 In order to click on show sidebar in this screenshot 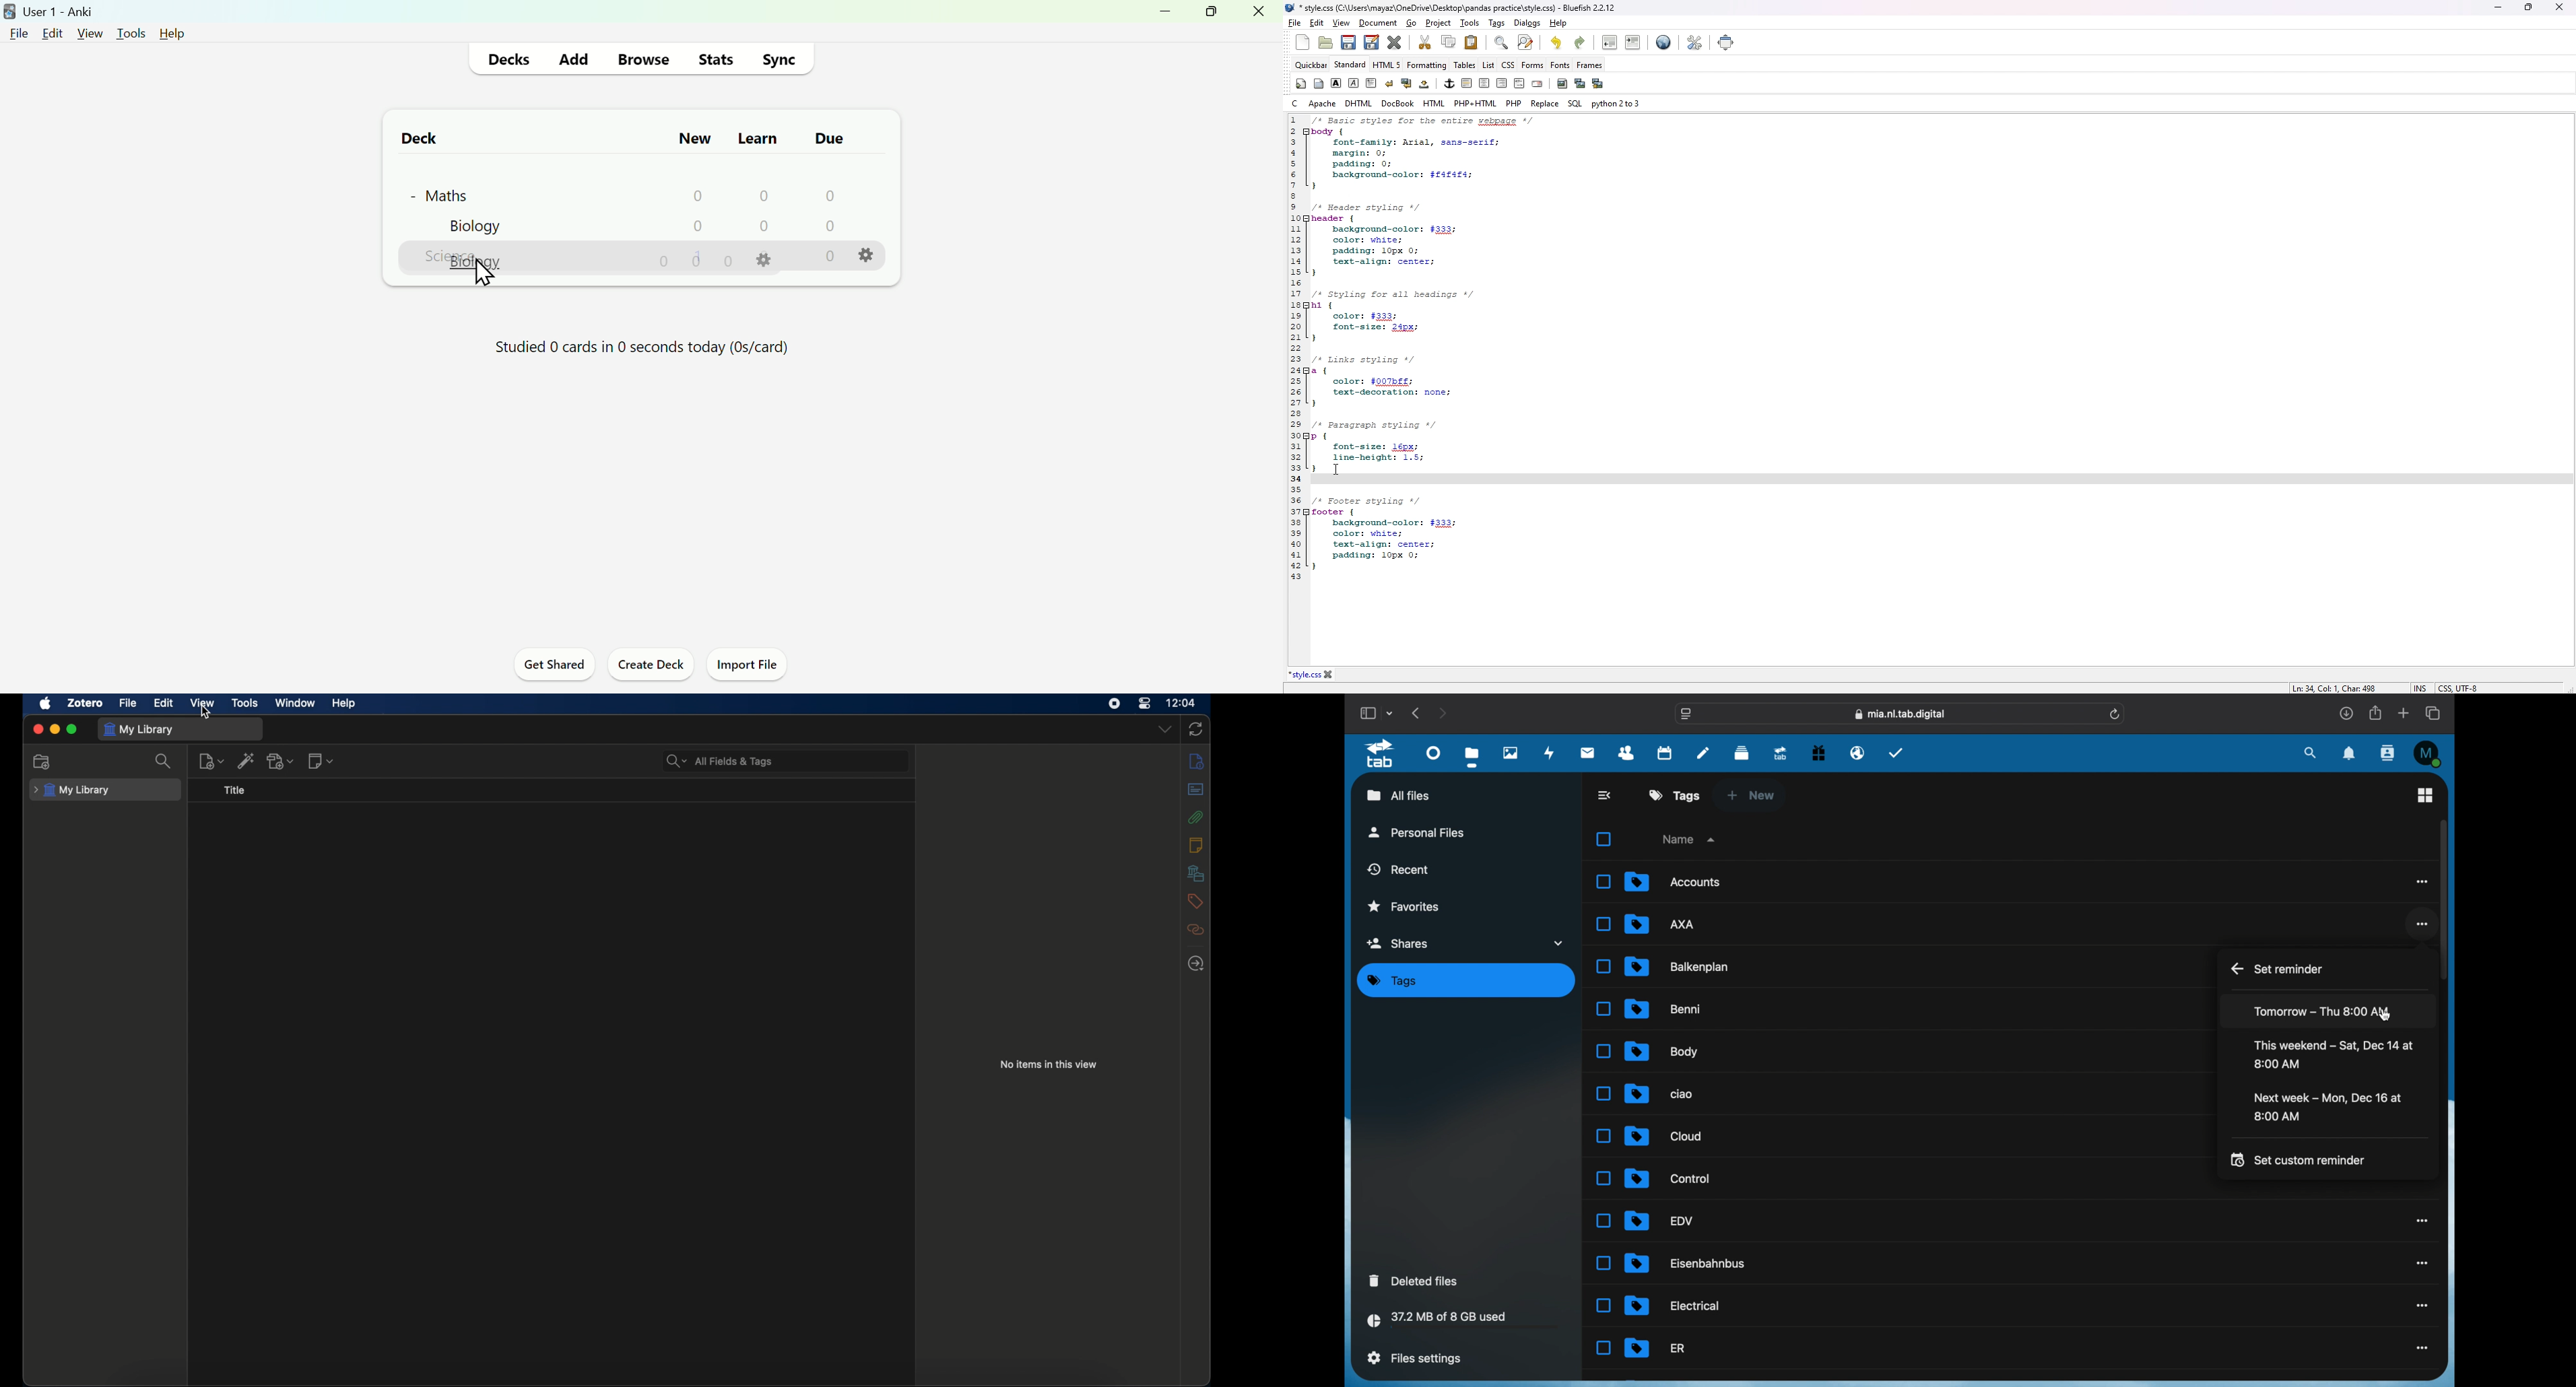, I will do `click(1367, 713)`.